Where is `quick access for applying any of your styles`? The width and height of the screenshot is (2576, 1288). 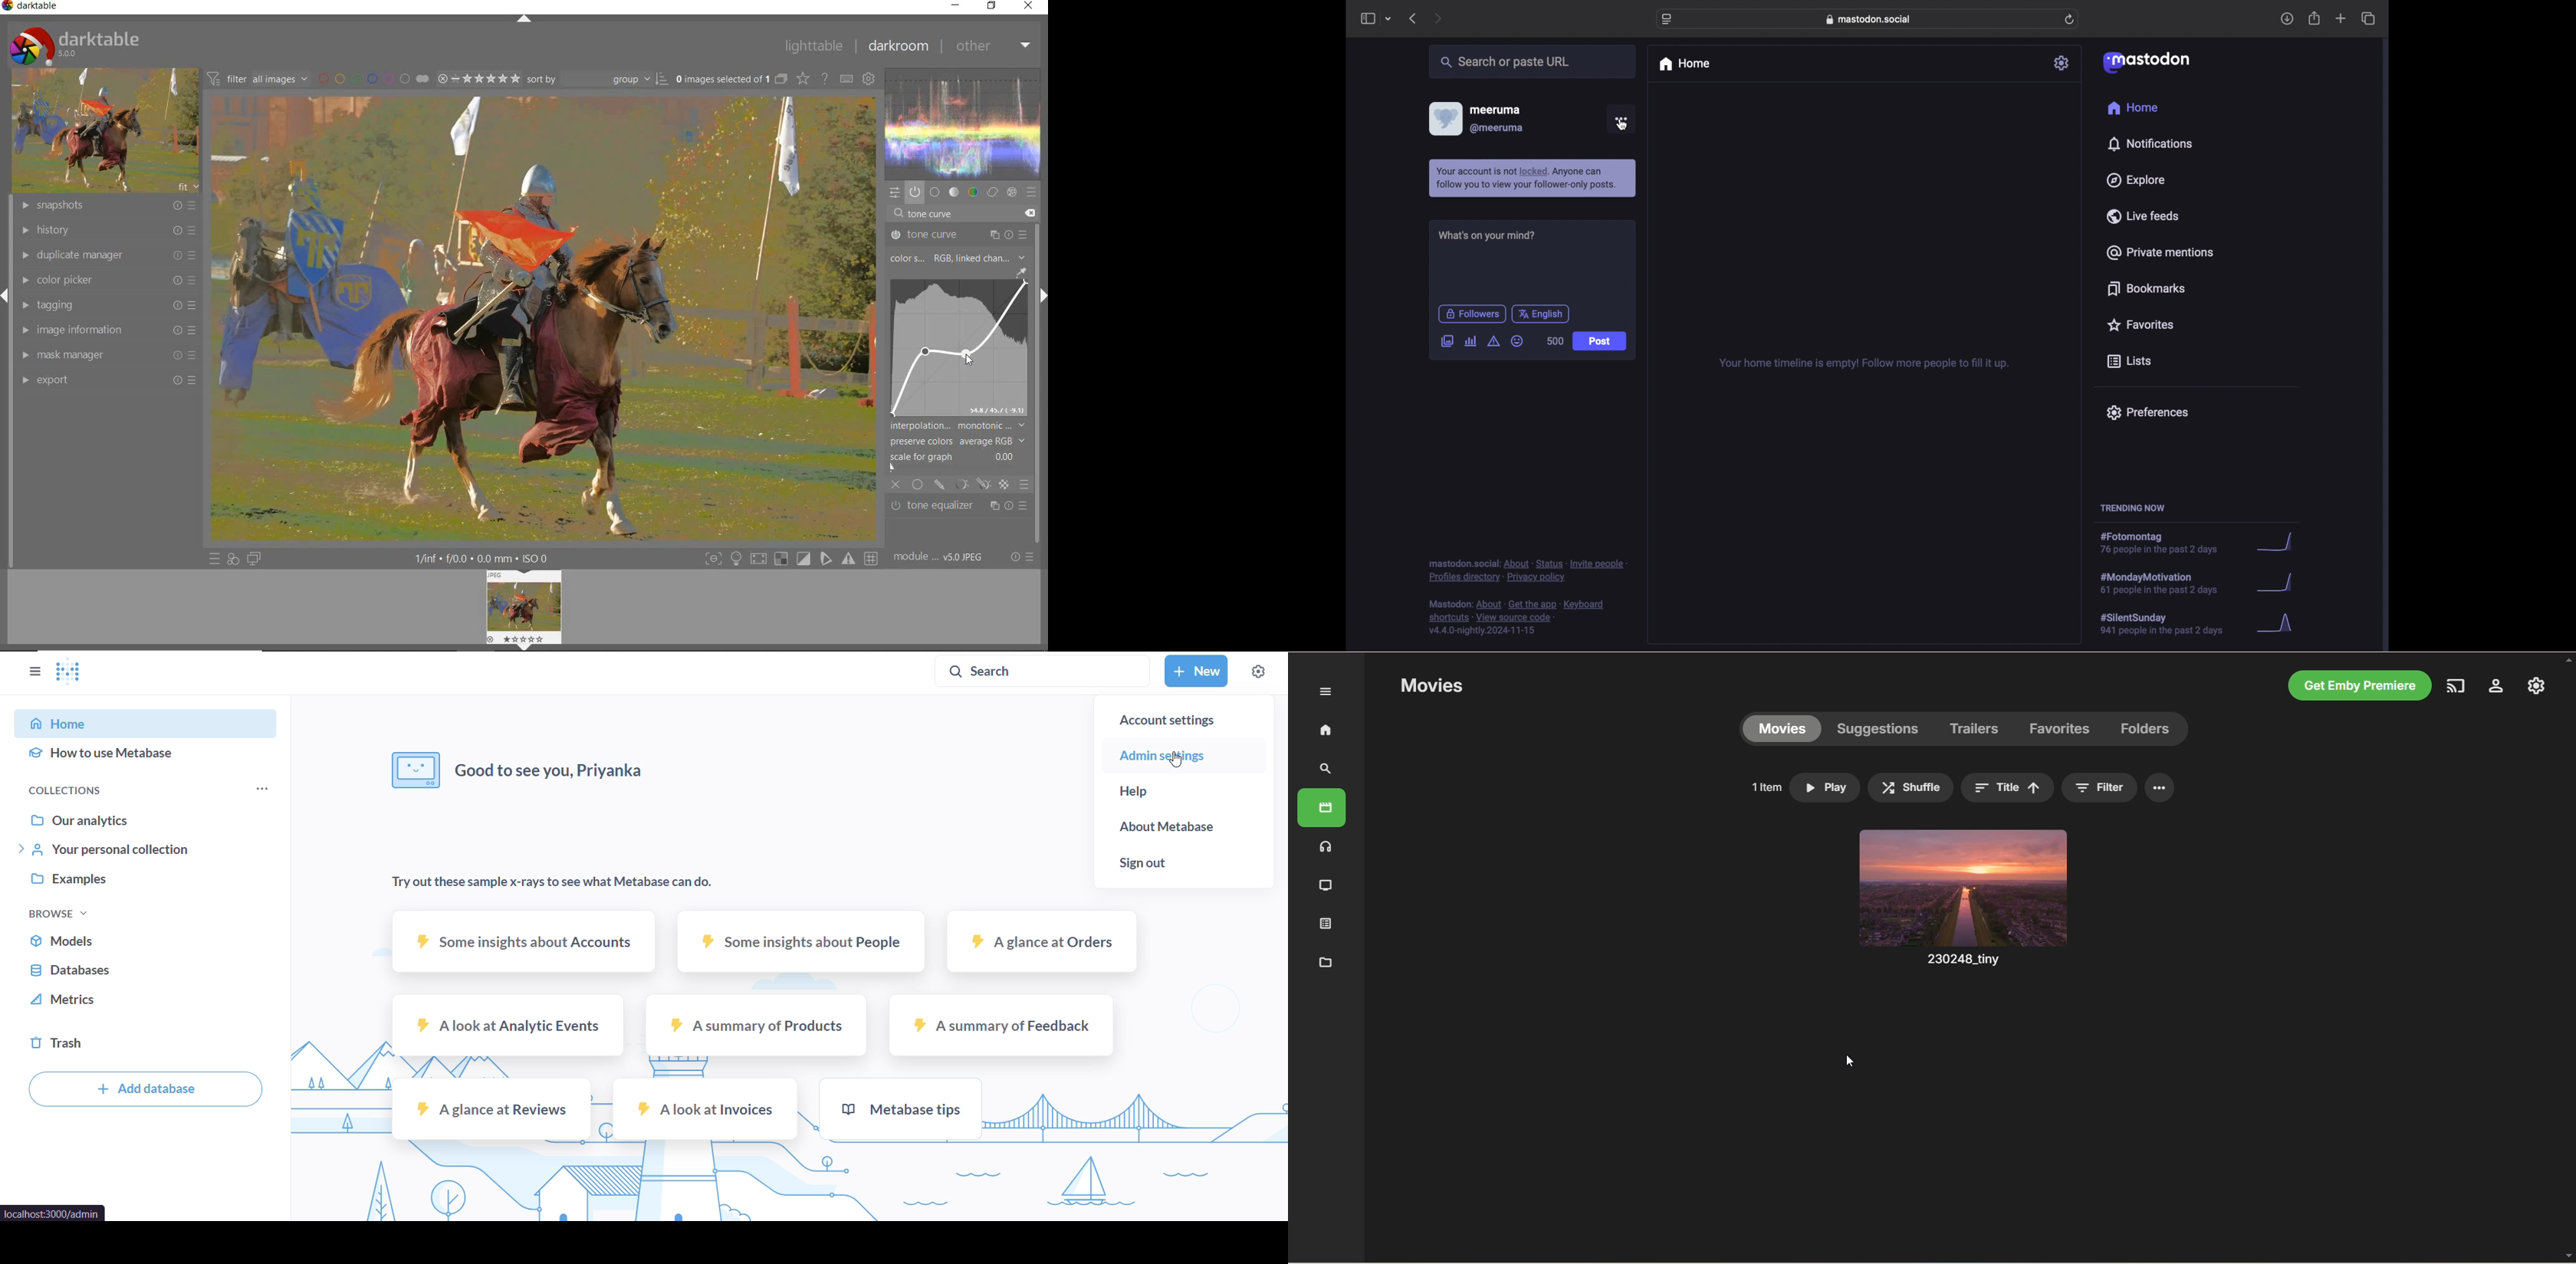
quick access for applying any of your styles is located at coordinates (232, 559).